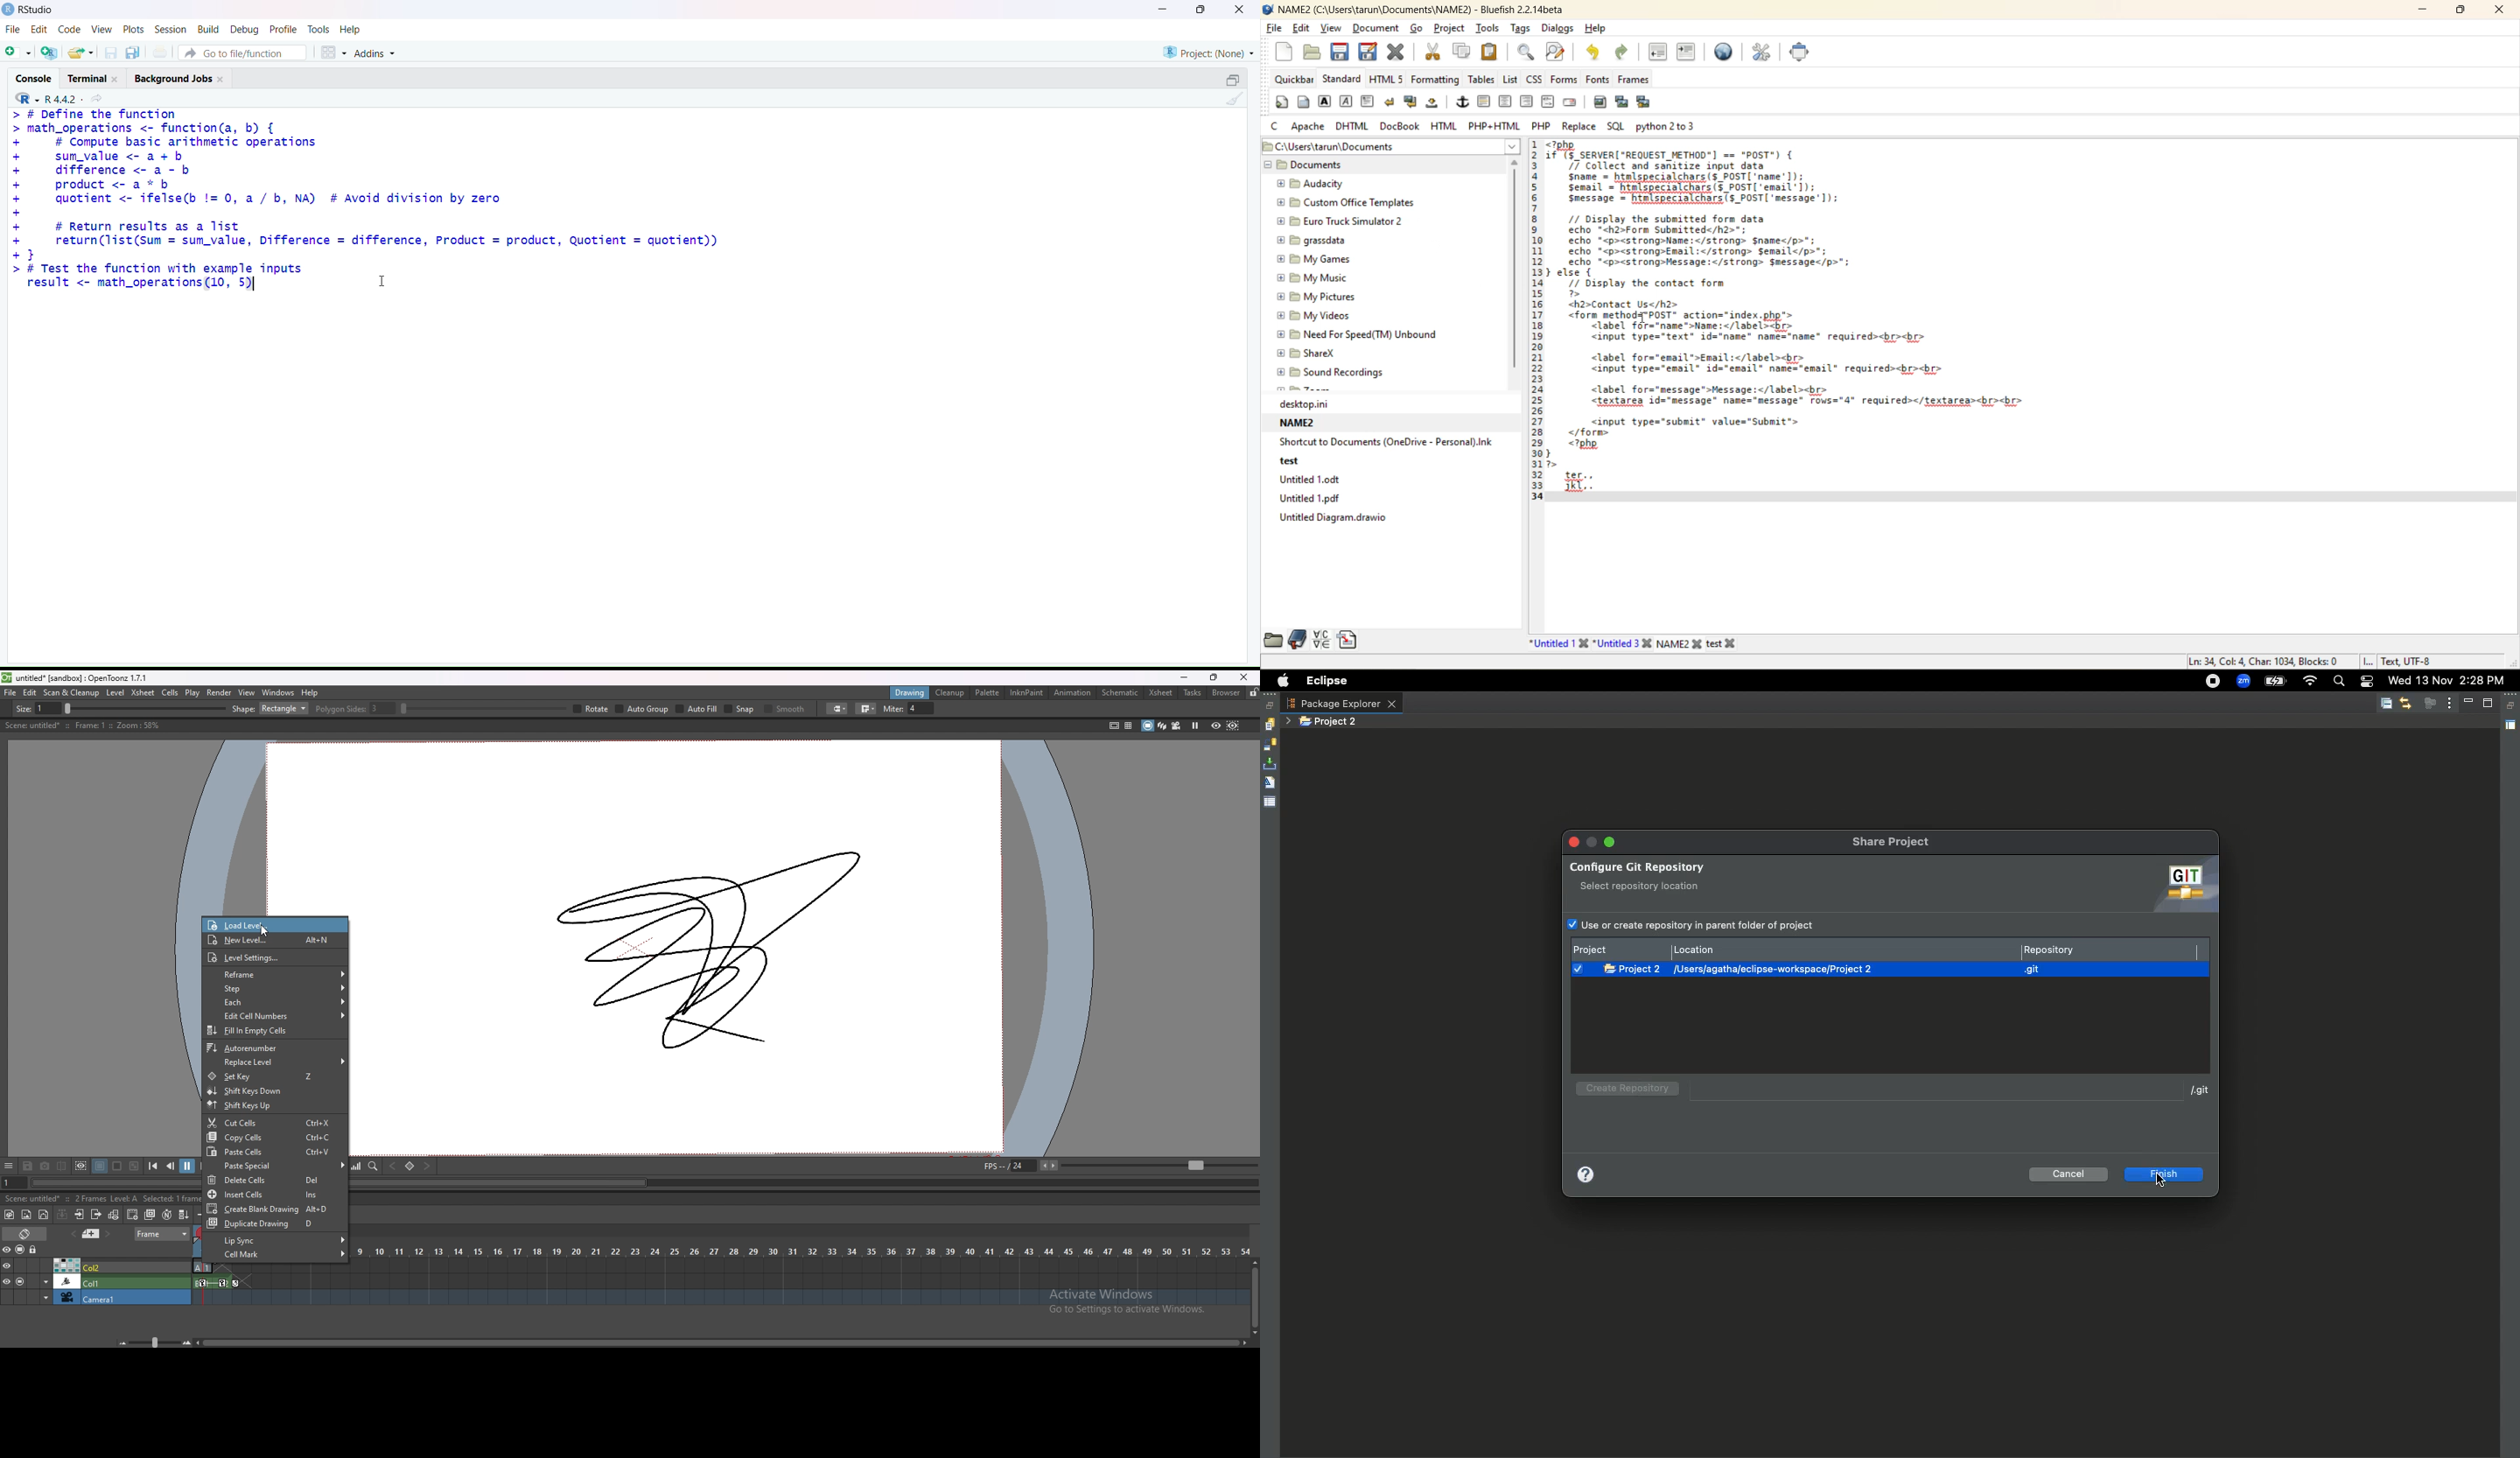 Image resolution: width=2520 pixels, height=1484 pixels. What do you see at coordinates (114, 1214) in the screenshot?
I see `toggle edit in place` at bounding box center [114, 1214].